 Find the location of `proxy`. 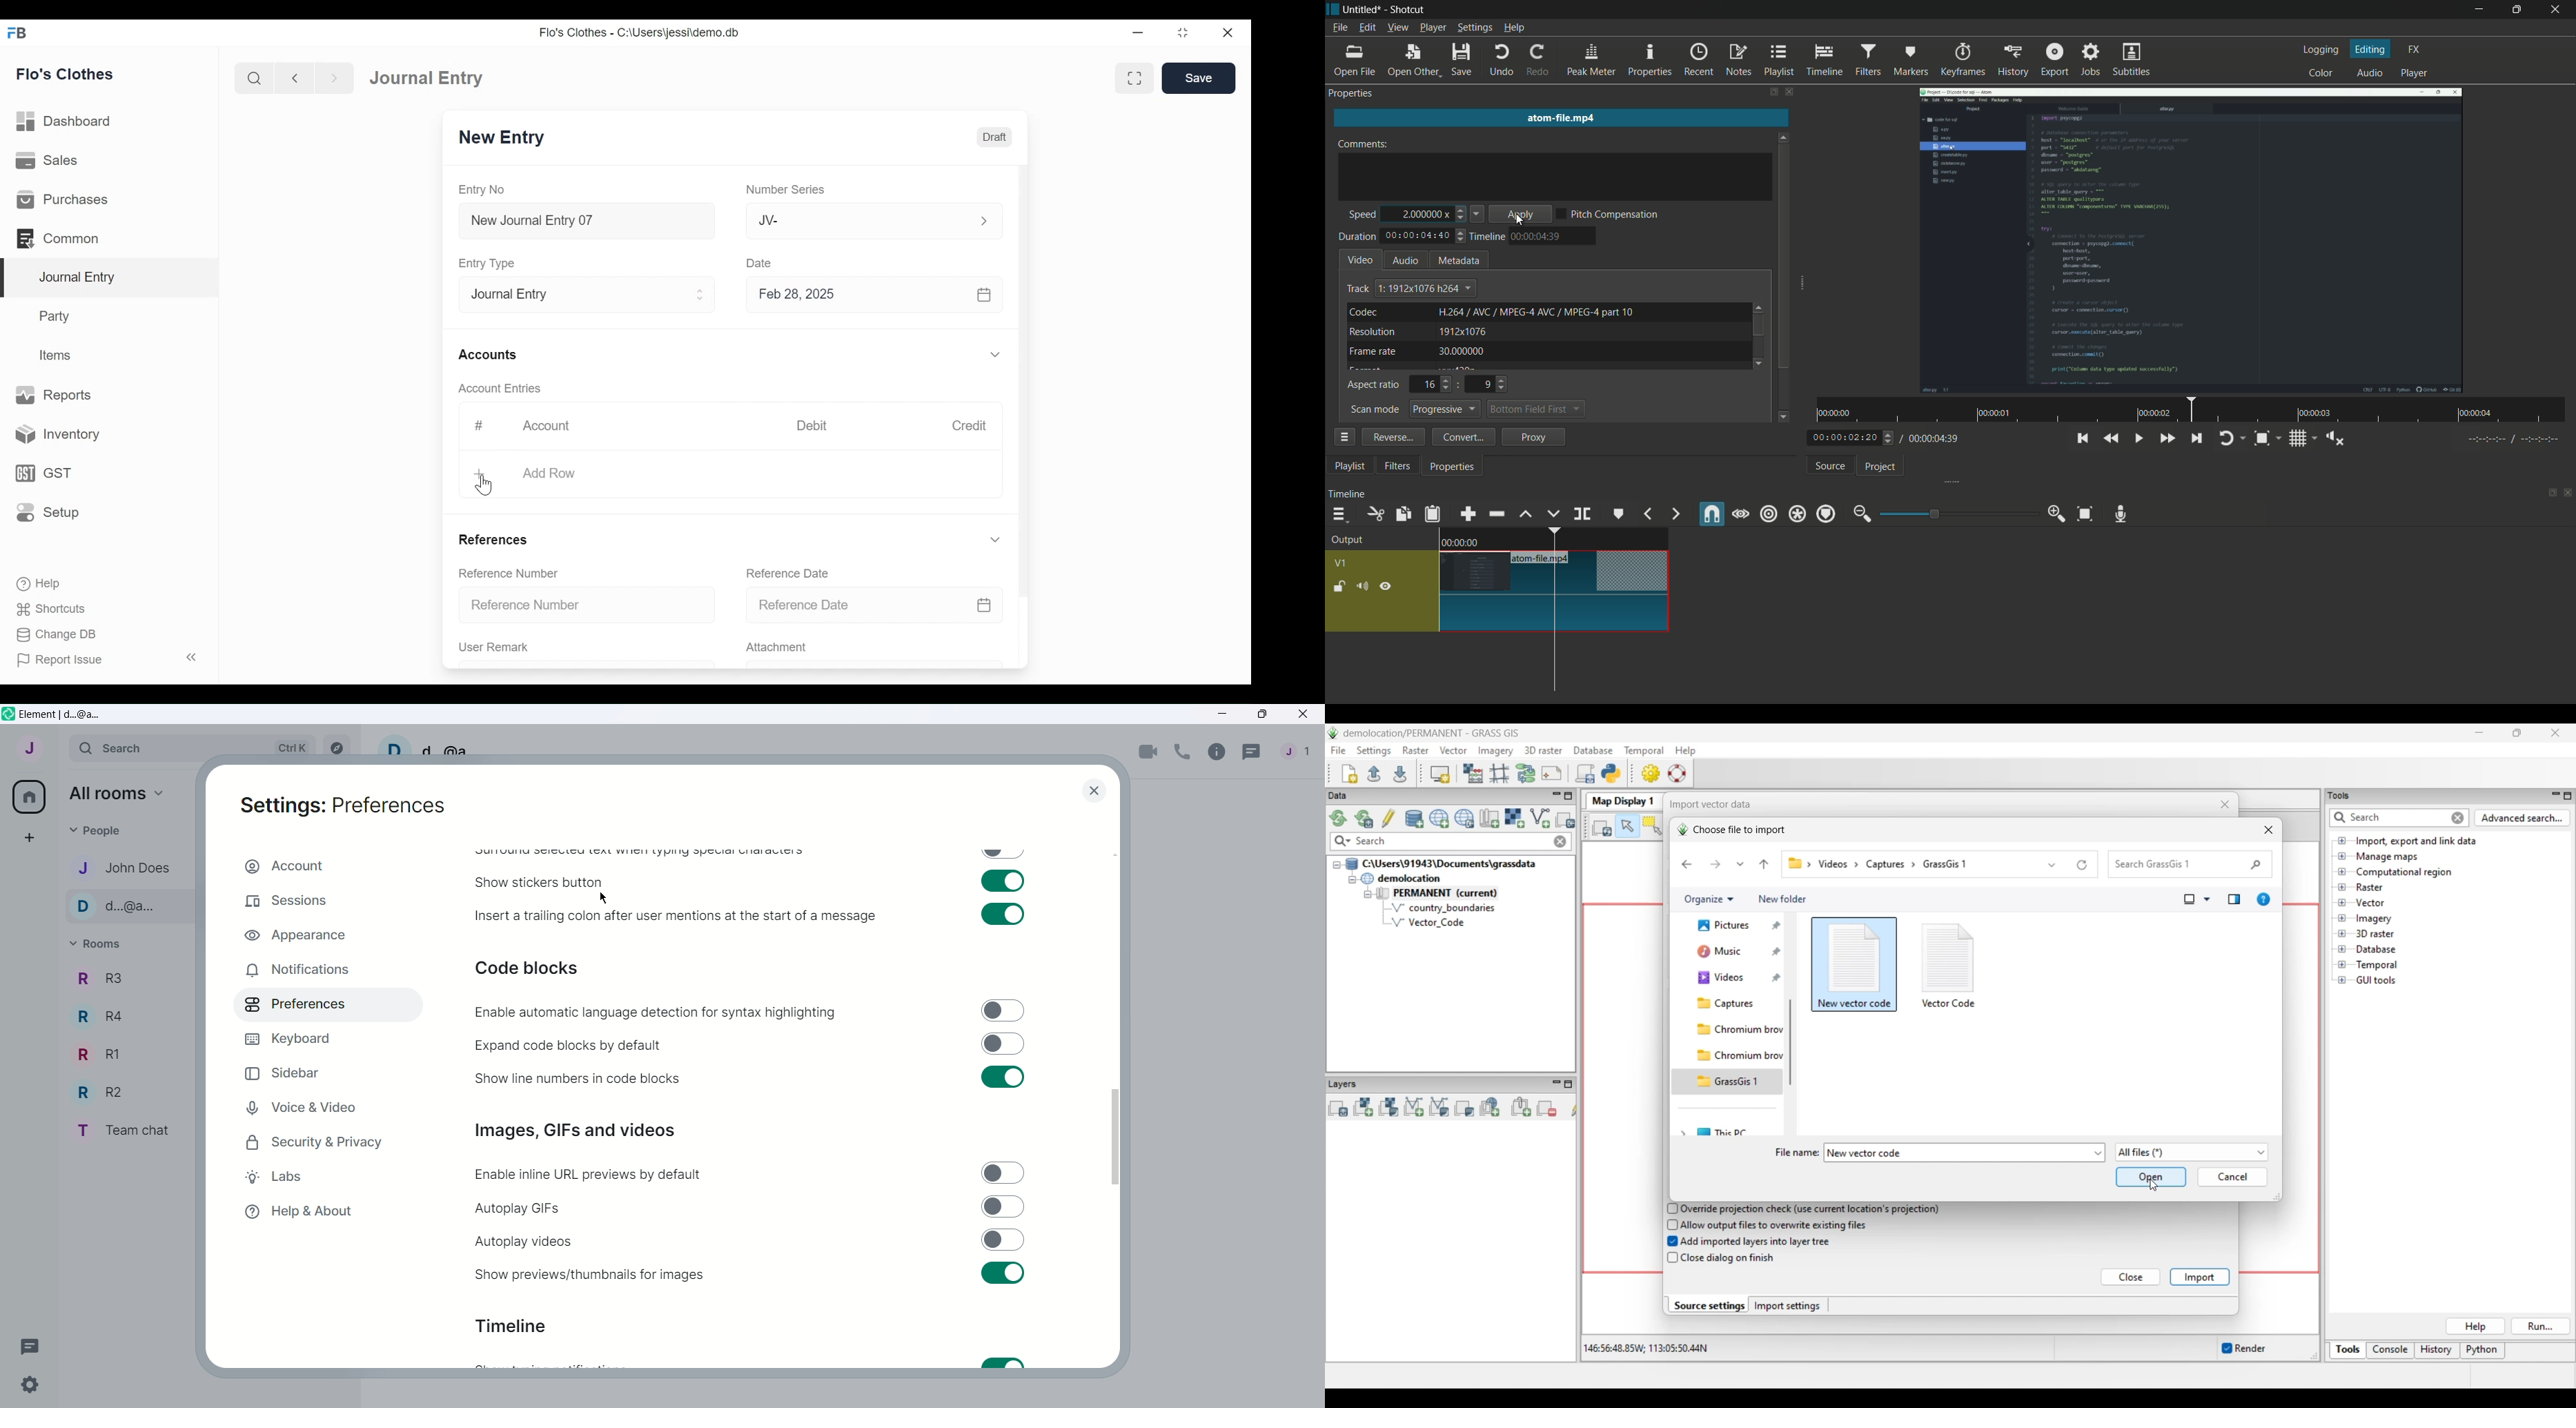

proxy is located at coordinates (1532, 436).